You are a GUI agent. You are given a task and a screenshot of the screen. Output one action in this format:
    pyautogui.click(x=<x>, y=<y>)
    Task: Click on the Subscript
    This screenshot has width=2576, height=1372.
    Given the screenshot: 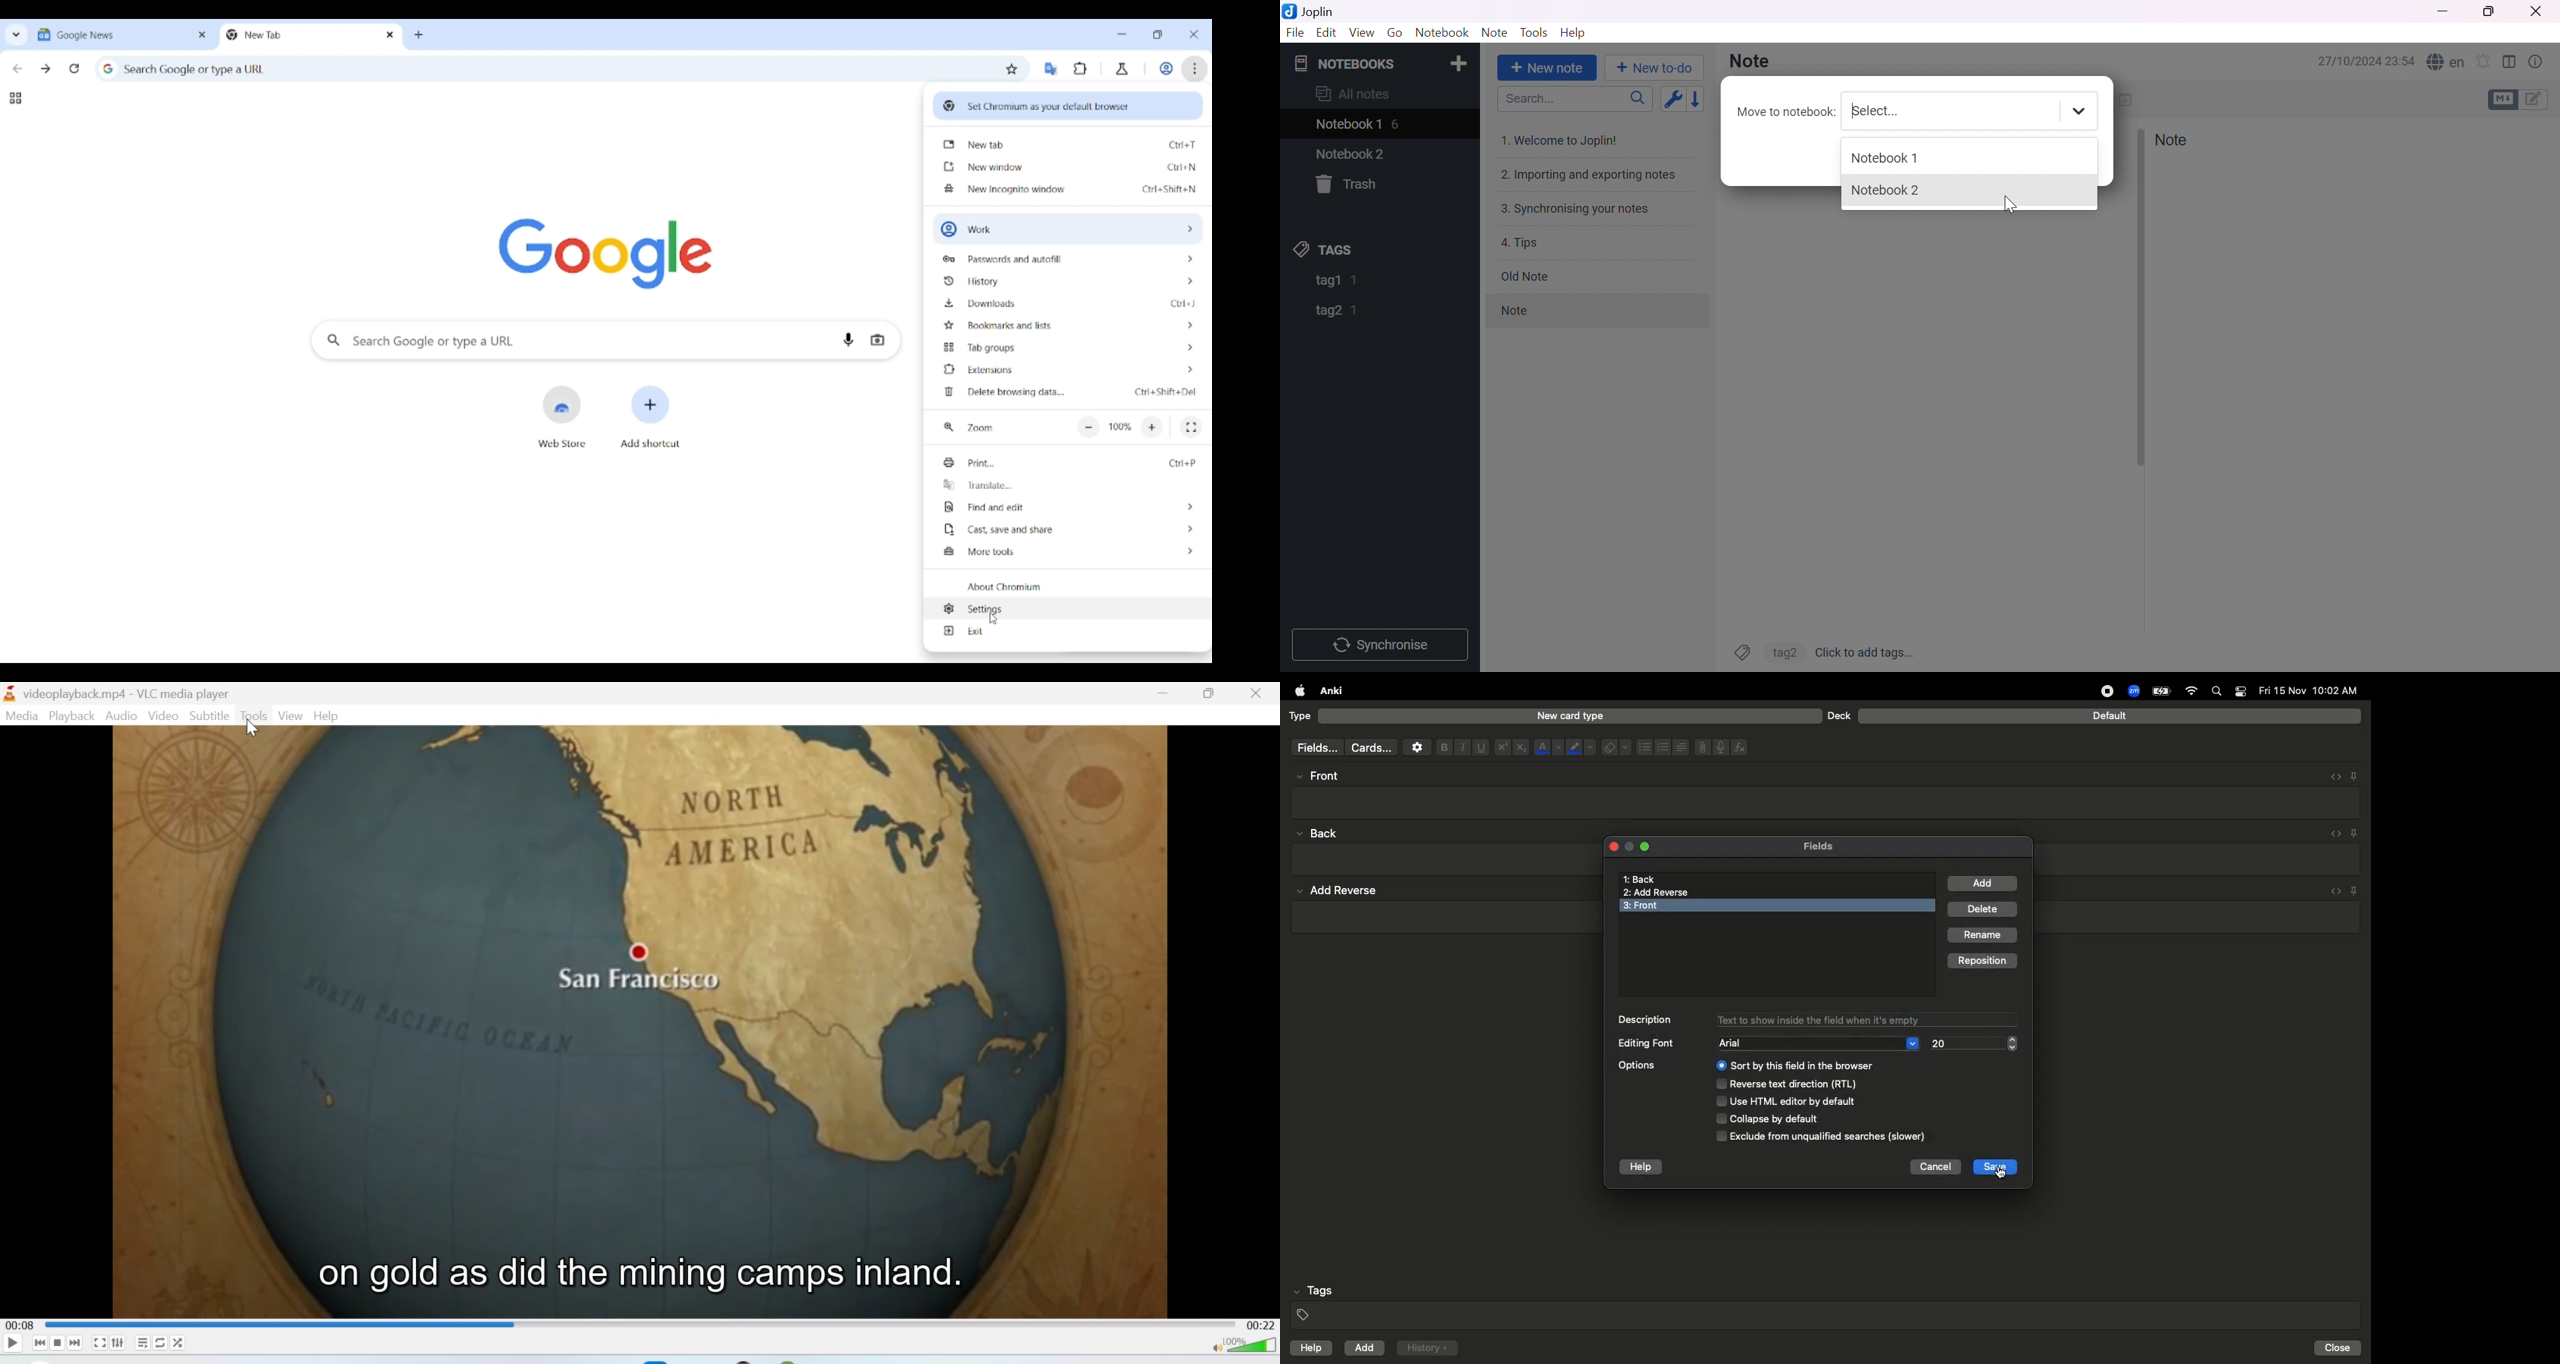 What is the action you would take?
    pyautogui.click(x=1521, y=748)
    